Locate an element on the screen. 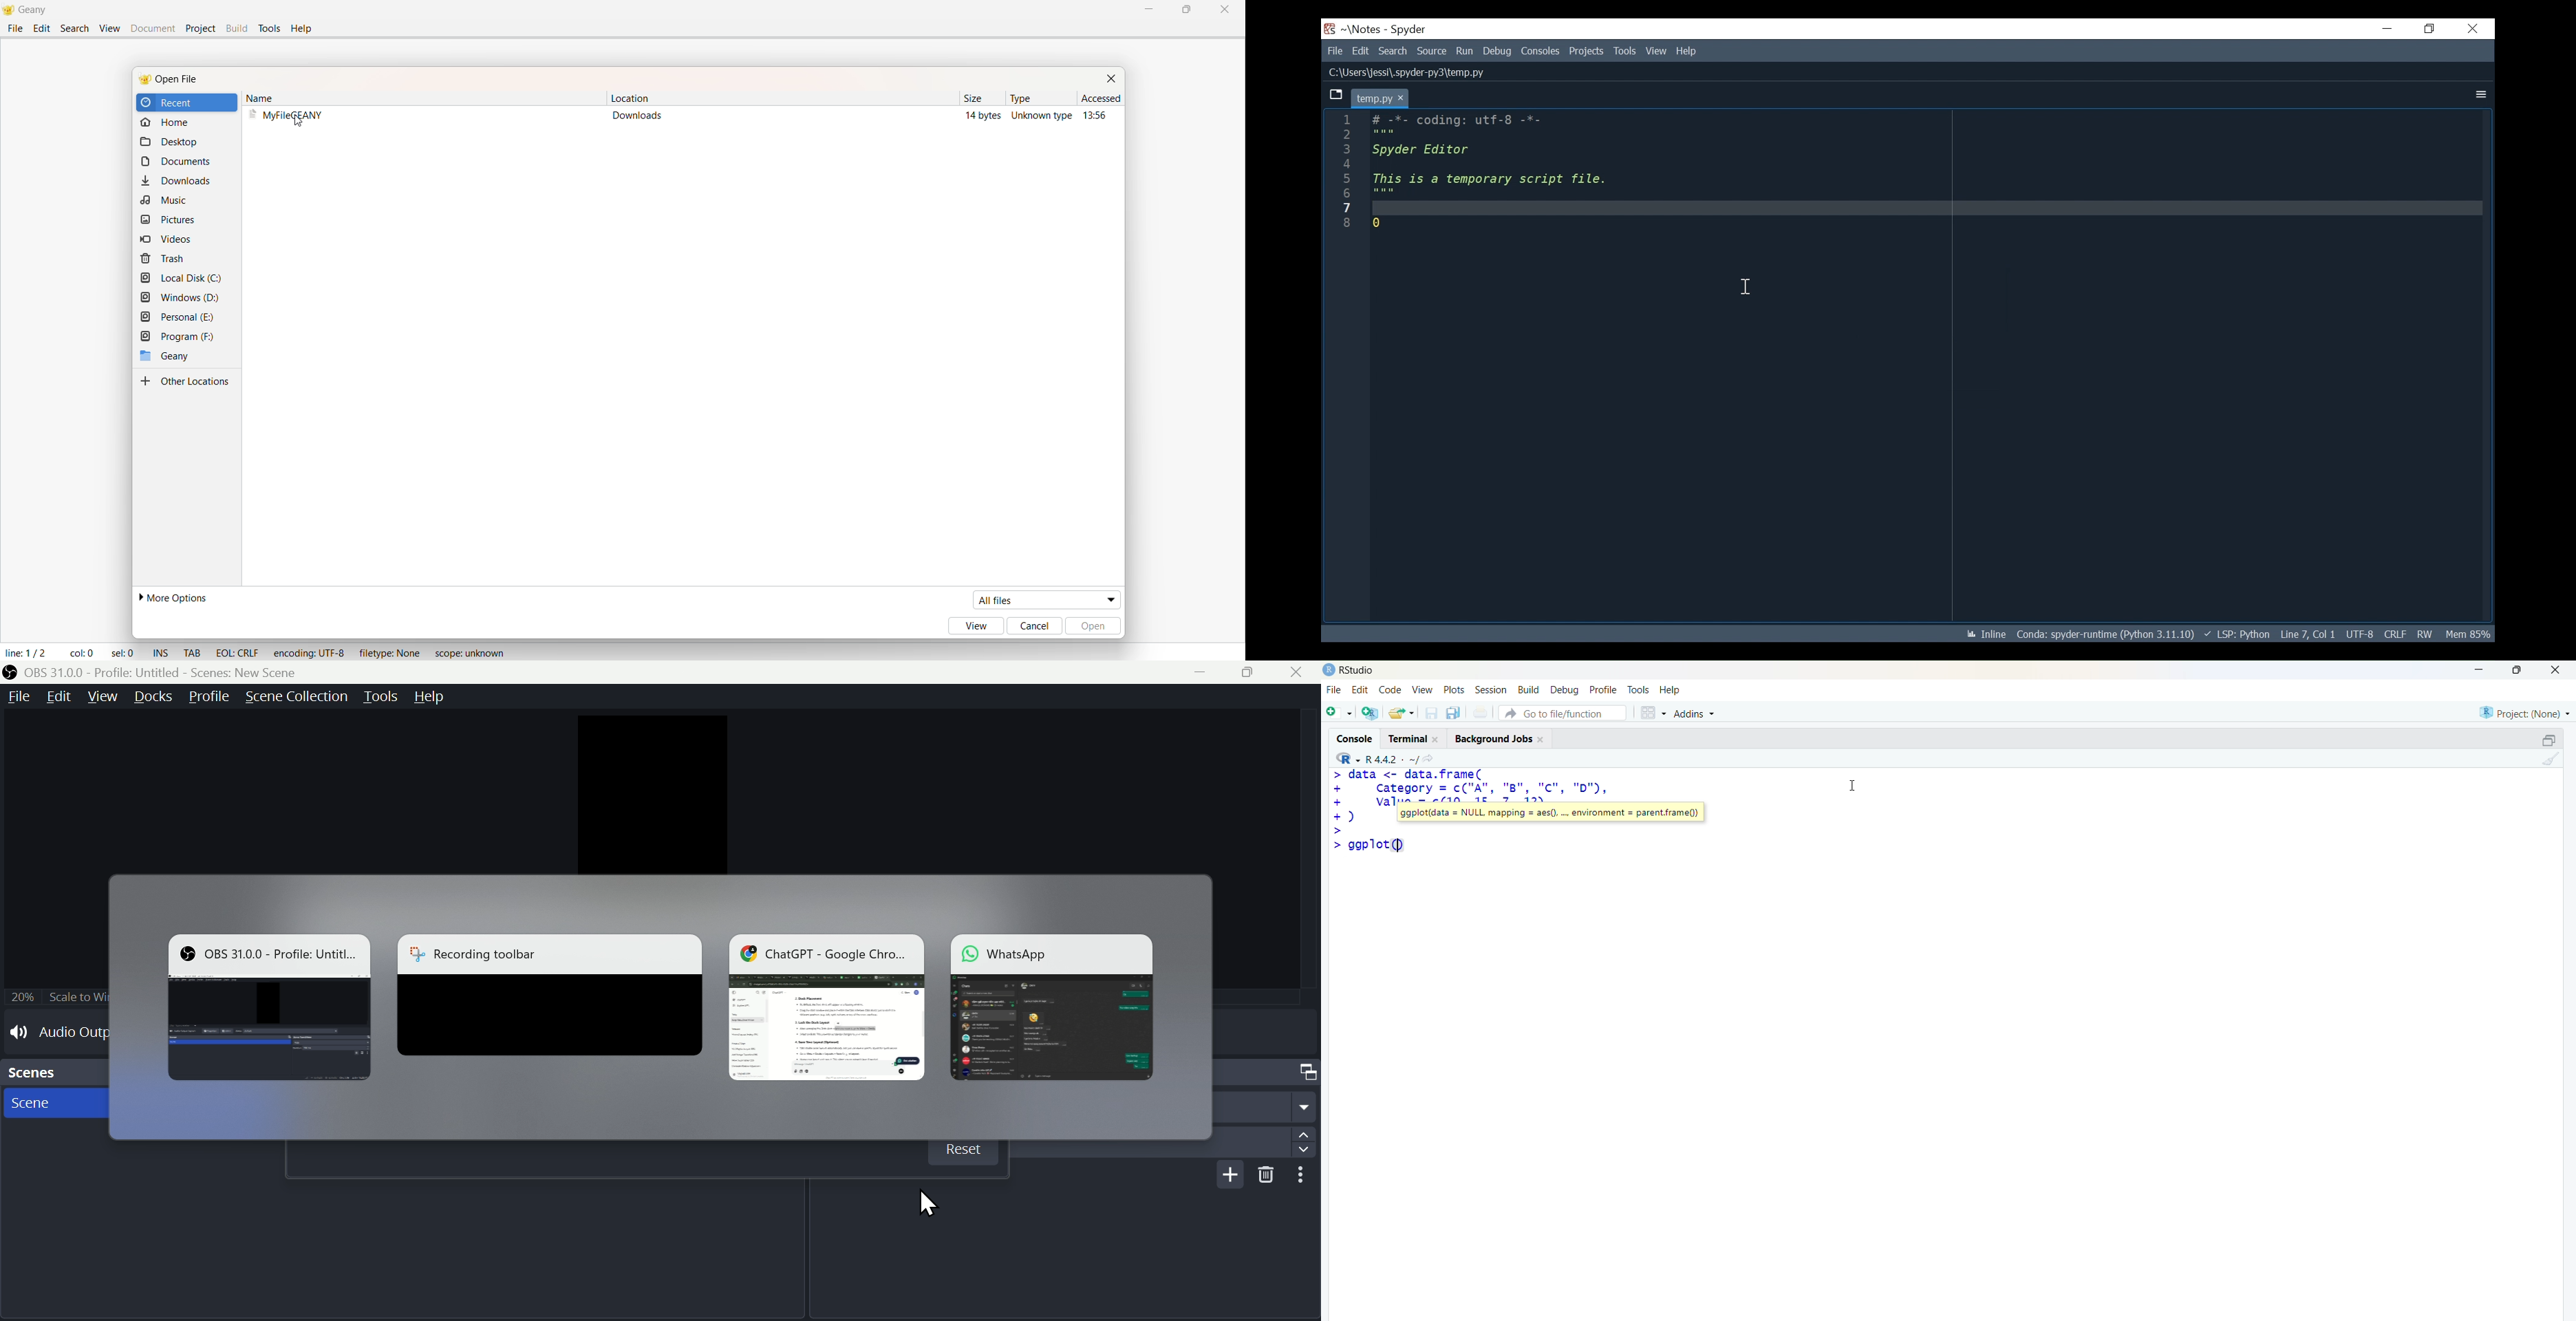 The image size is (2576, 1344). profile is located at coordinates (1602, 691).